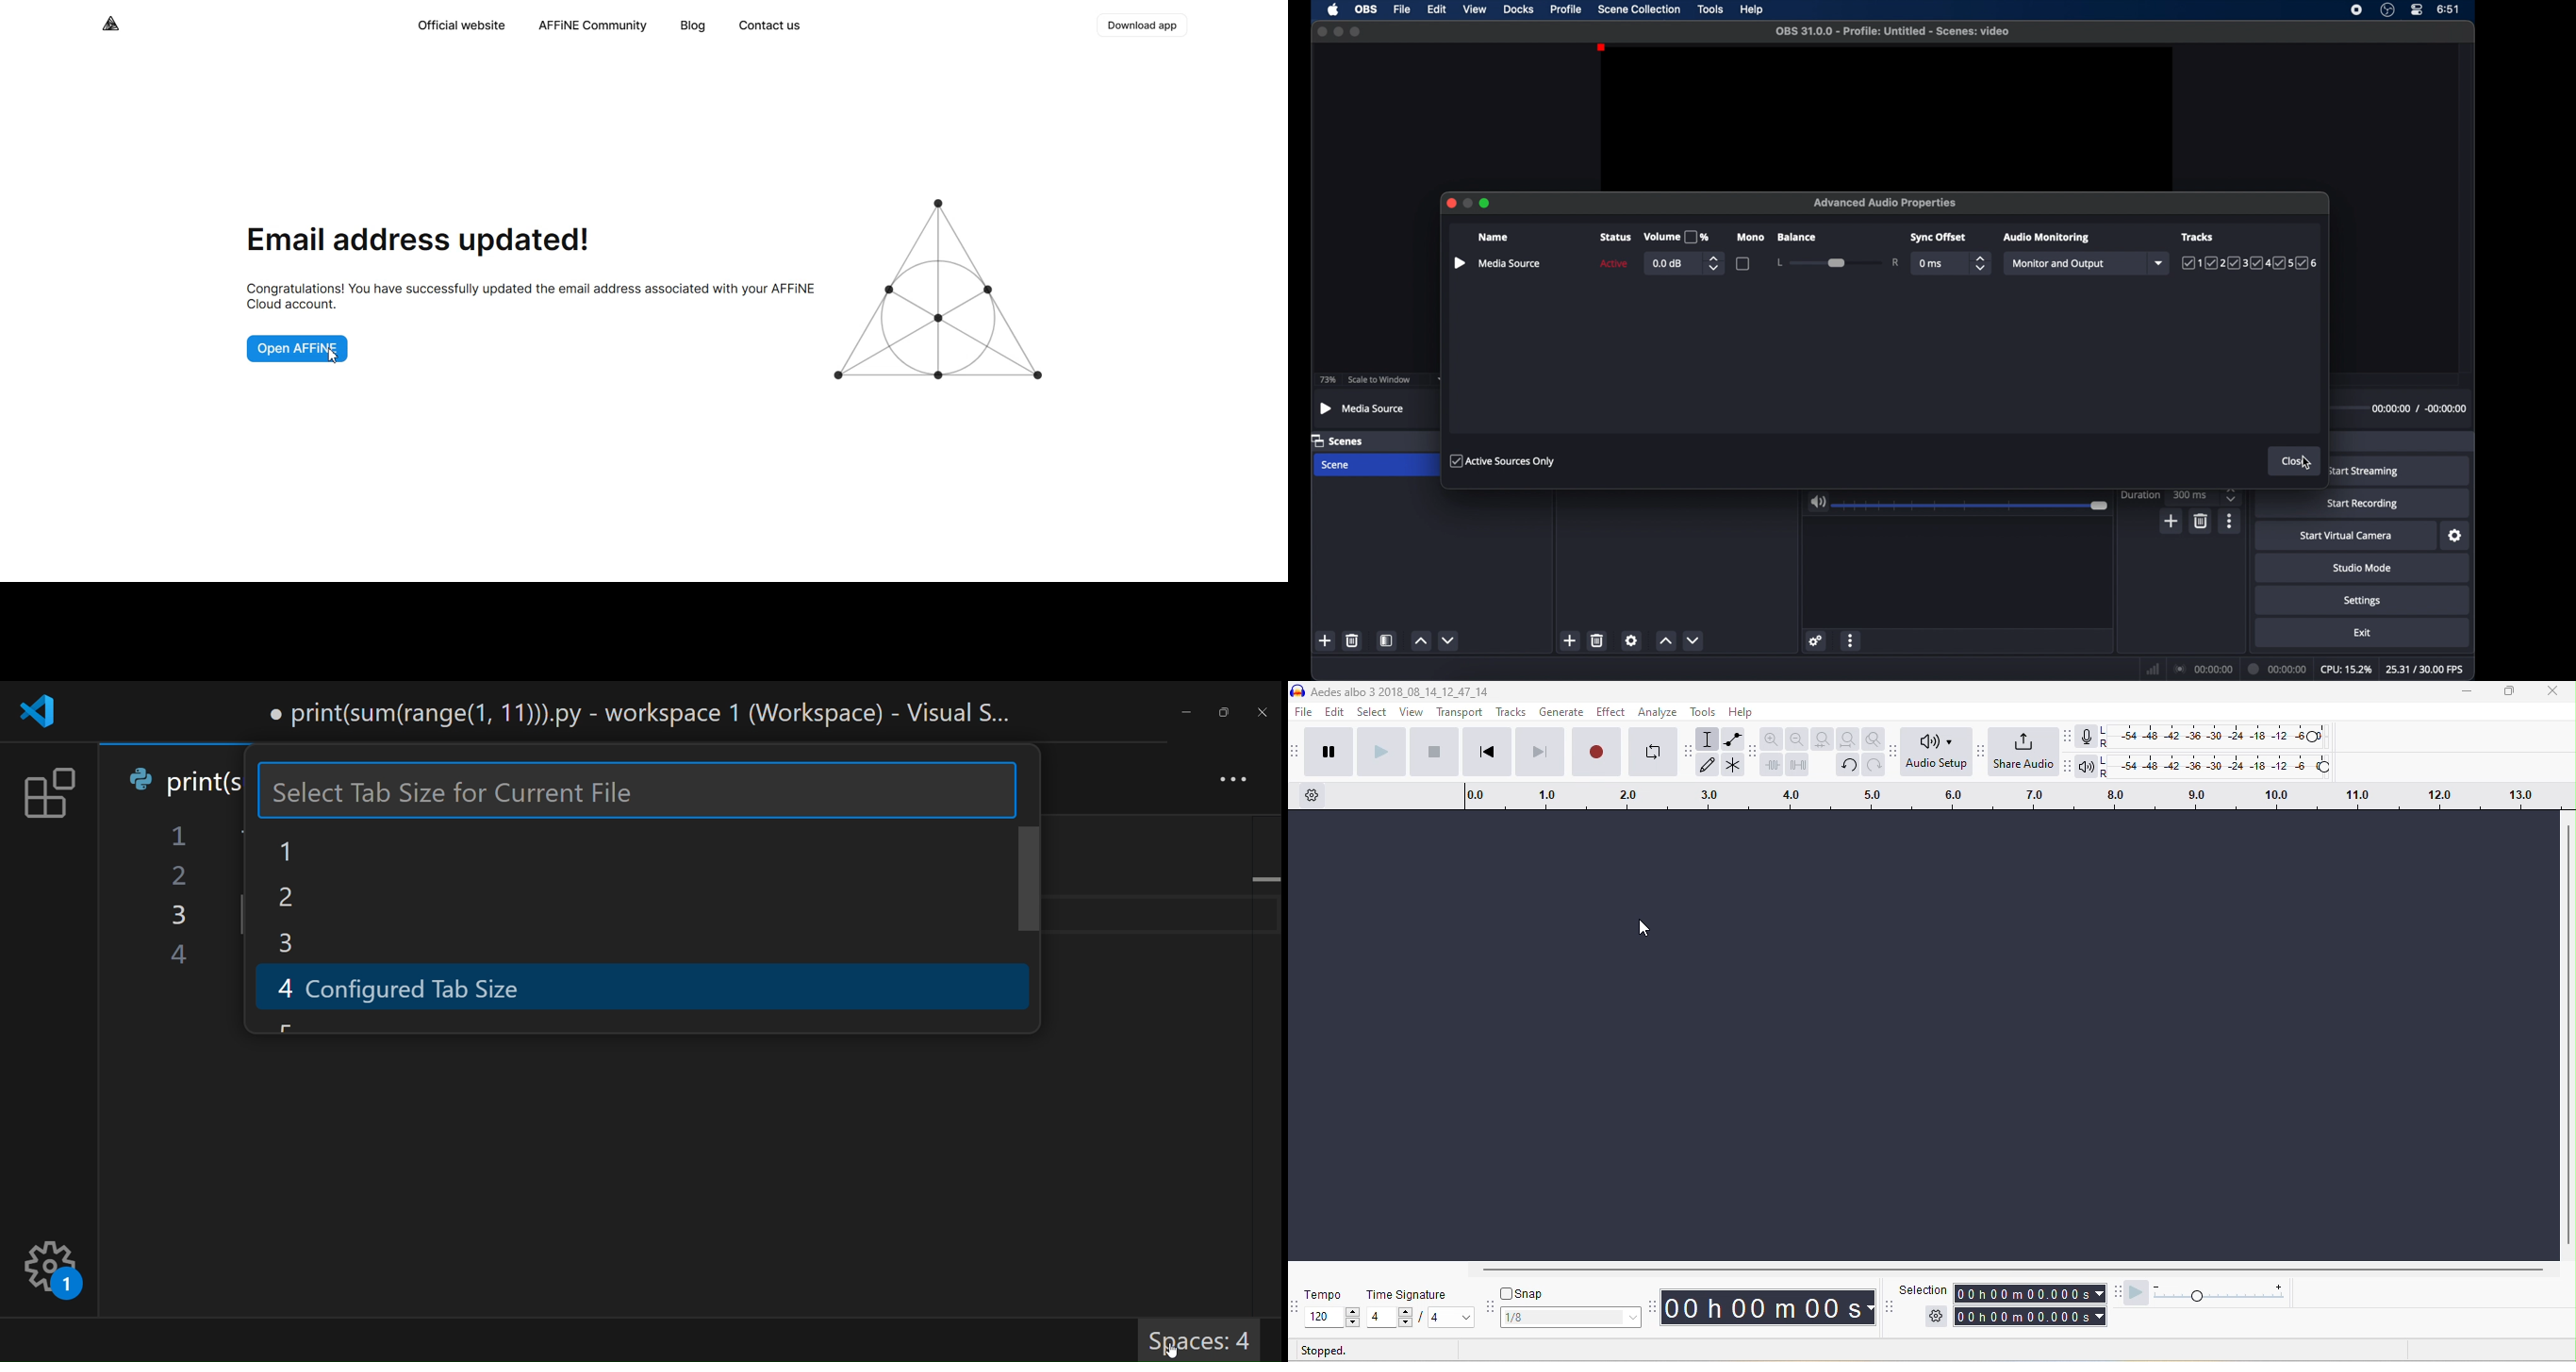  Describe the element at coordinates (2307, 462) in the screenshot. I see `cursor` at that location.